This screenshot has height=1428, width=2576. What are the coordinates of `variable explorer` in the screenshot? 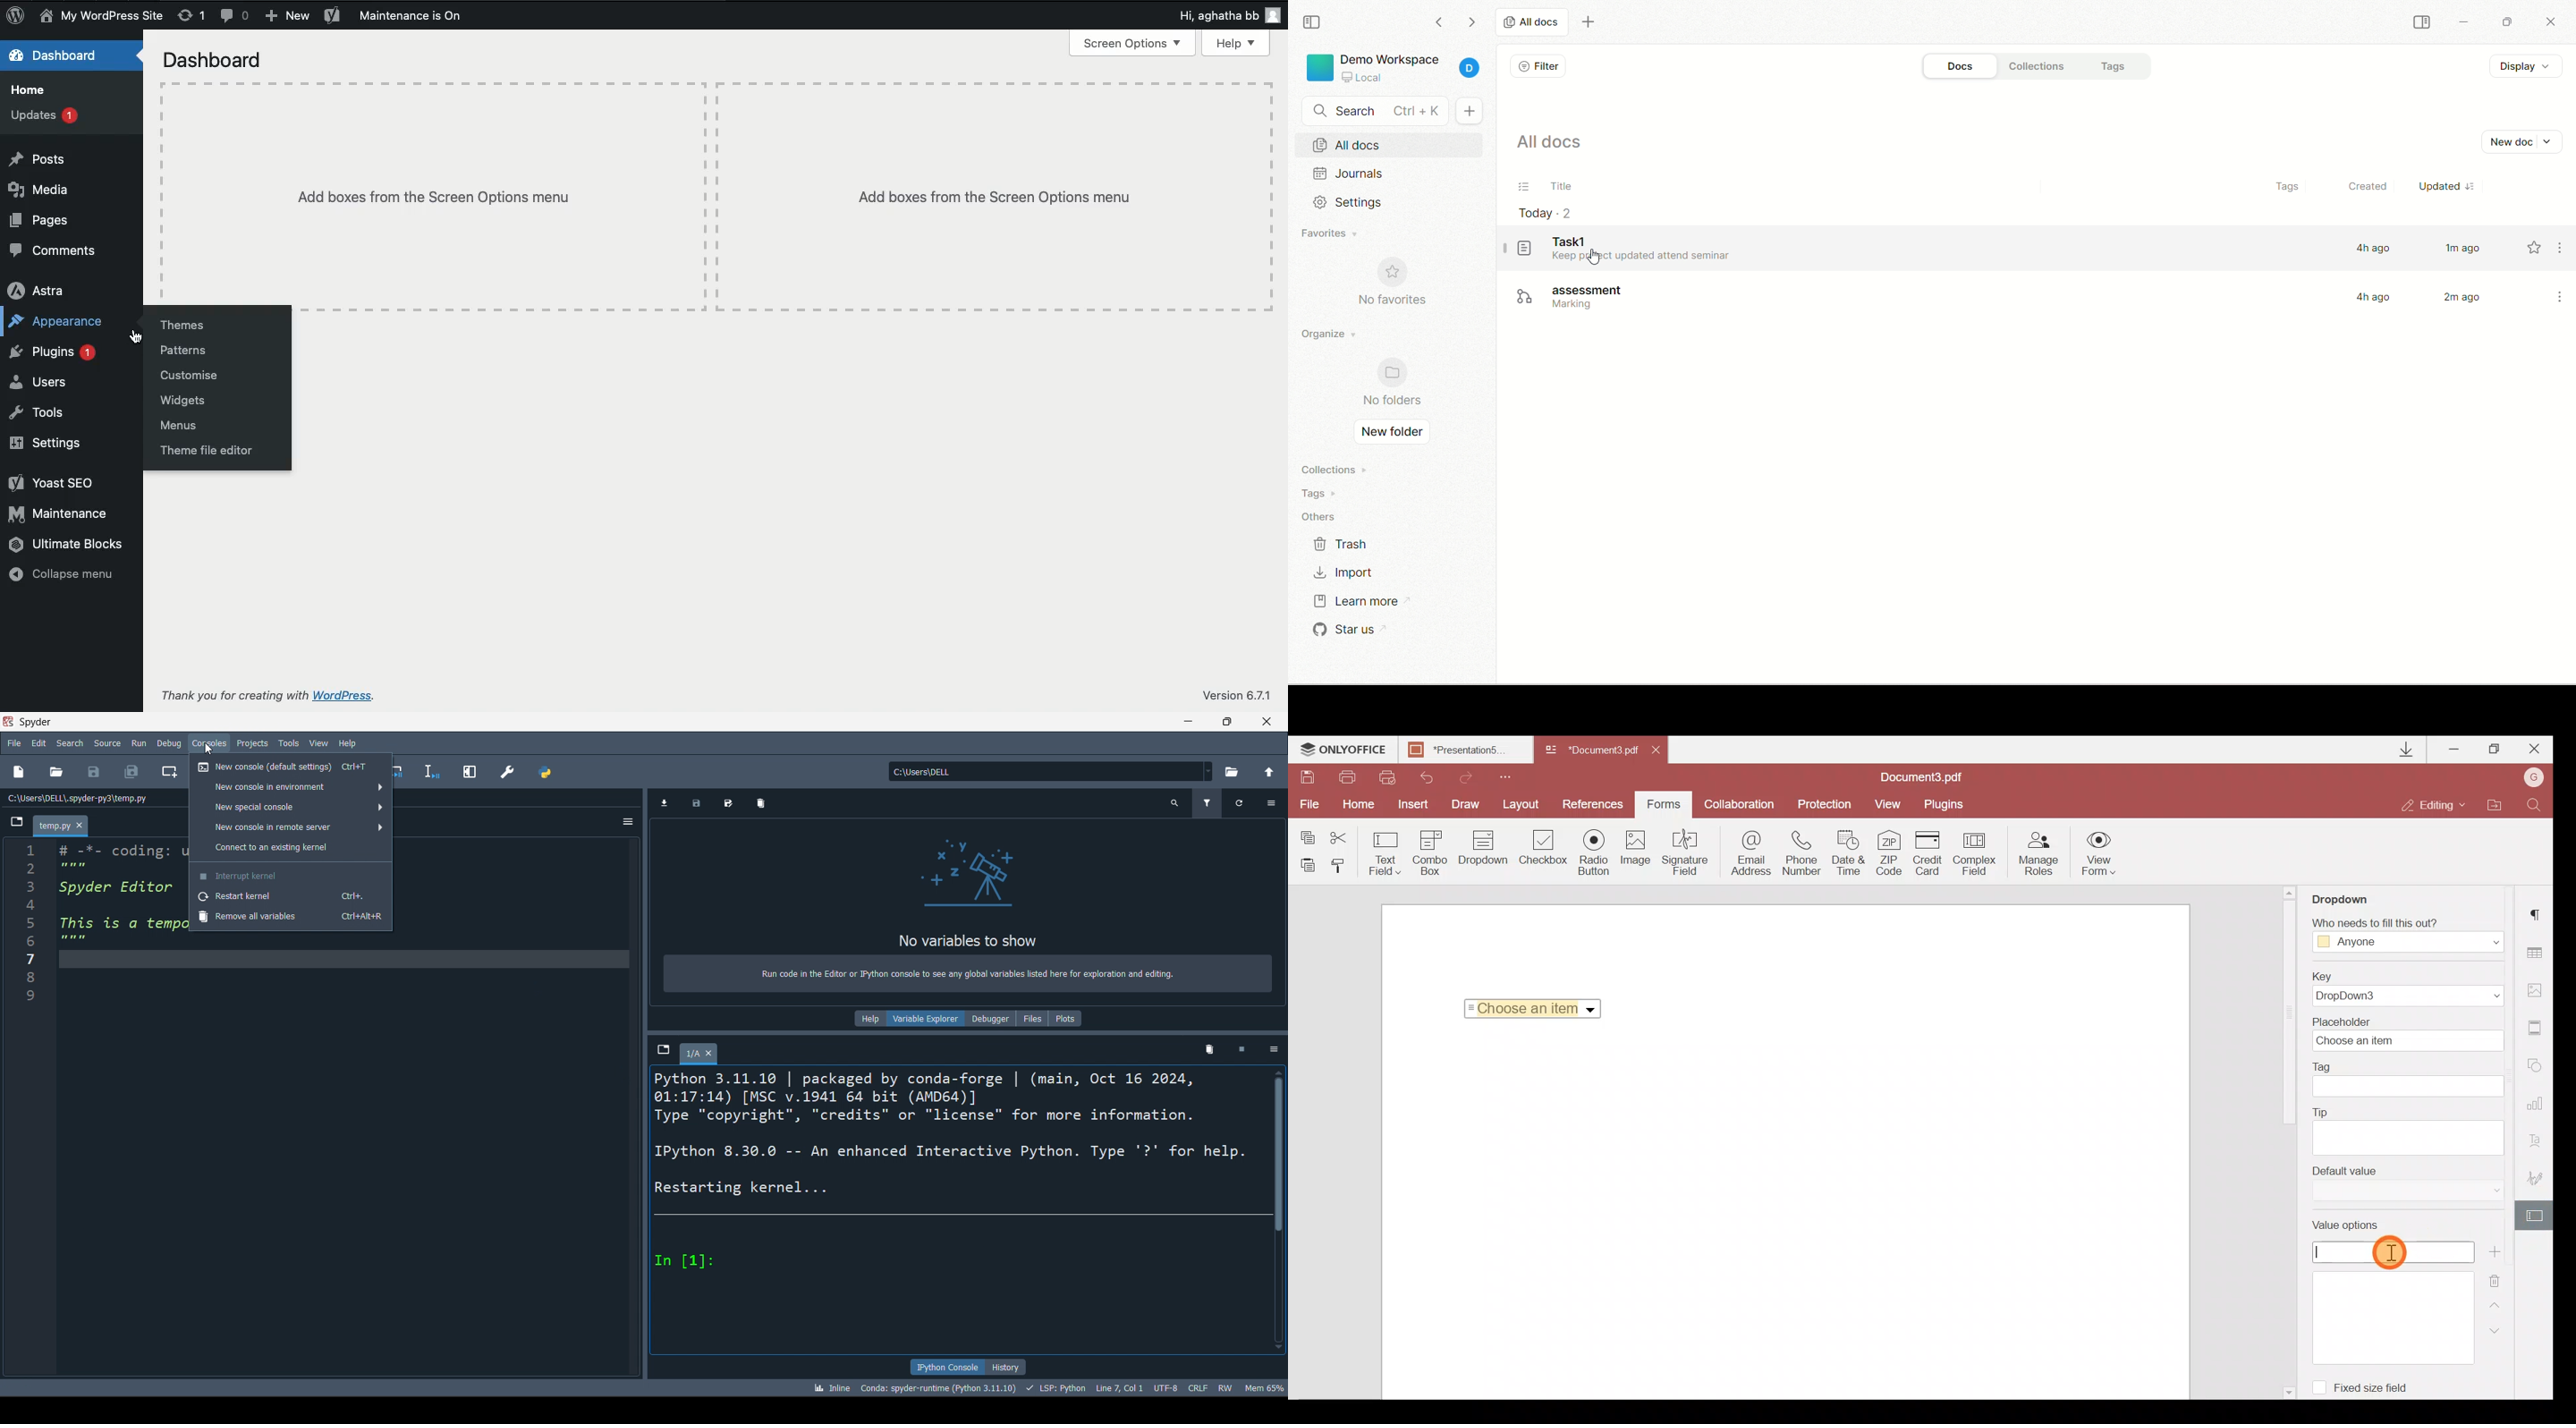 It's located at (924, 1019).